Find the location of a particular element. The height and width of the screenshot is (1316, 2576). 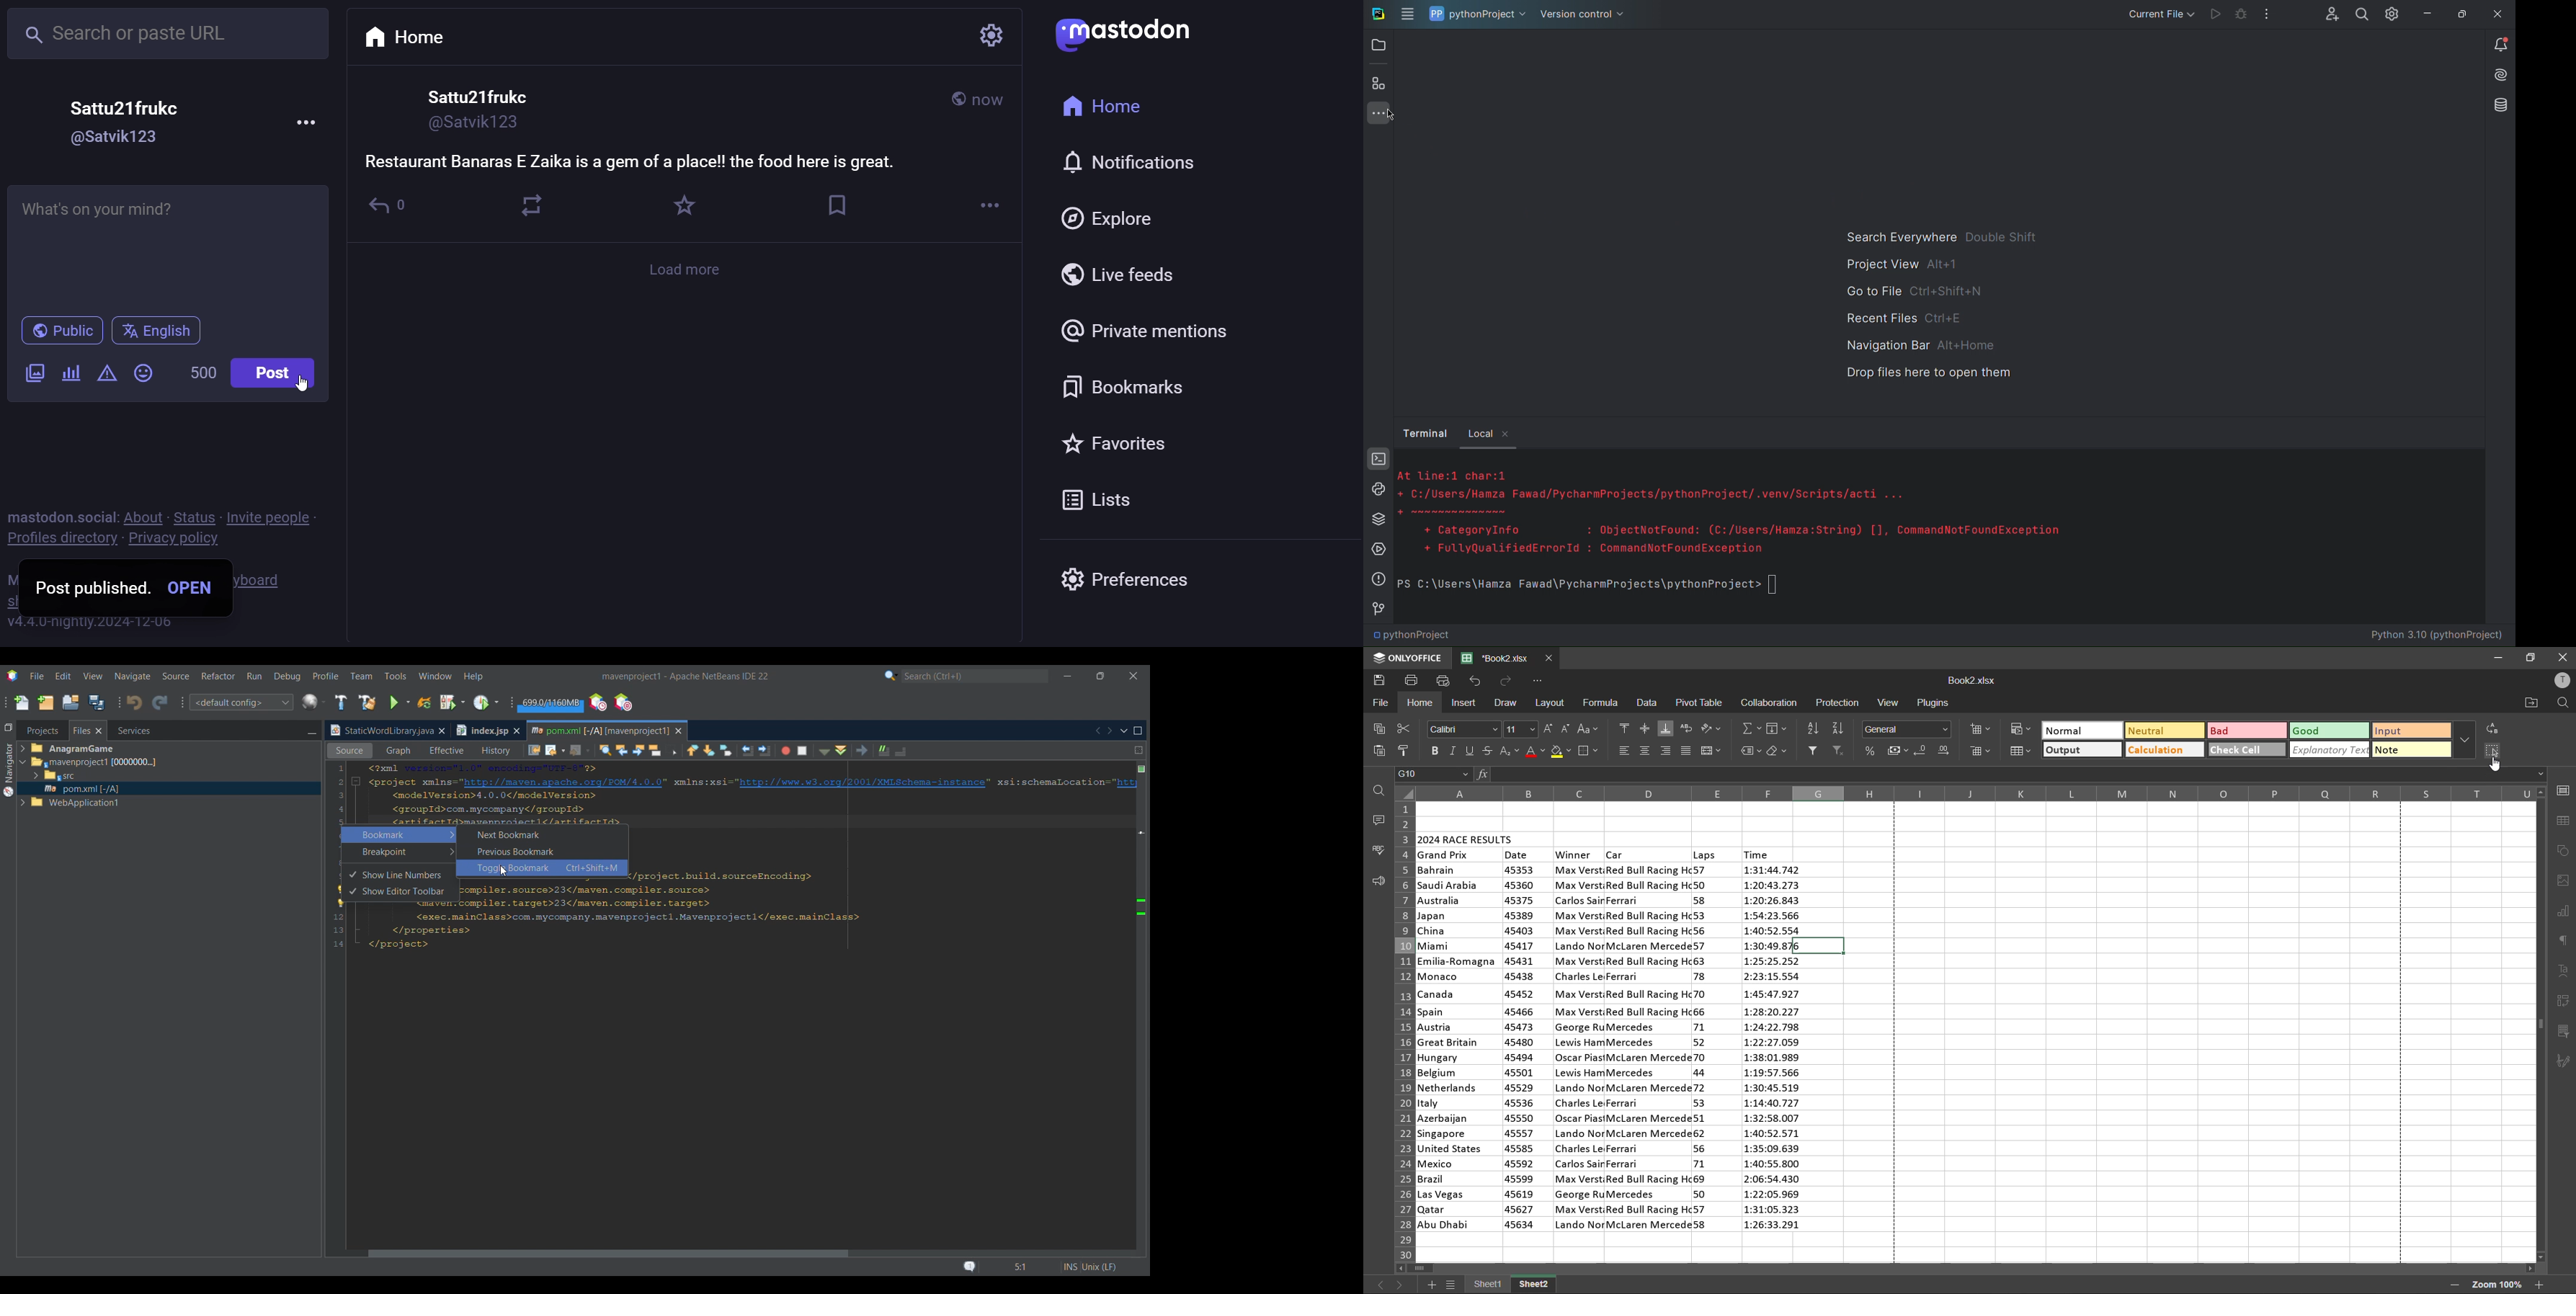

live feed is located at coordinates (1116, 273).